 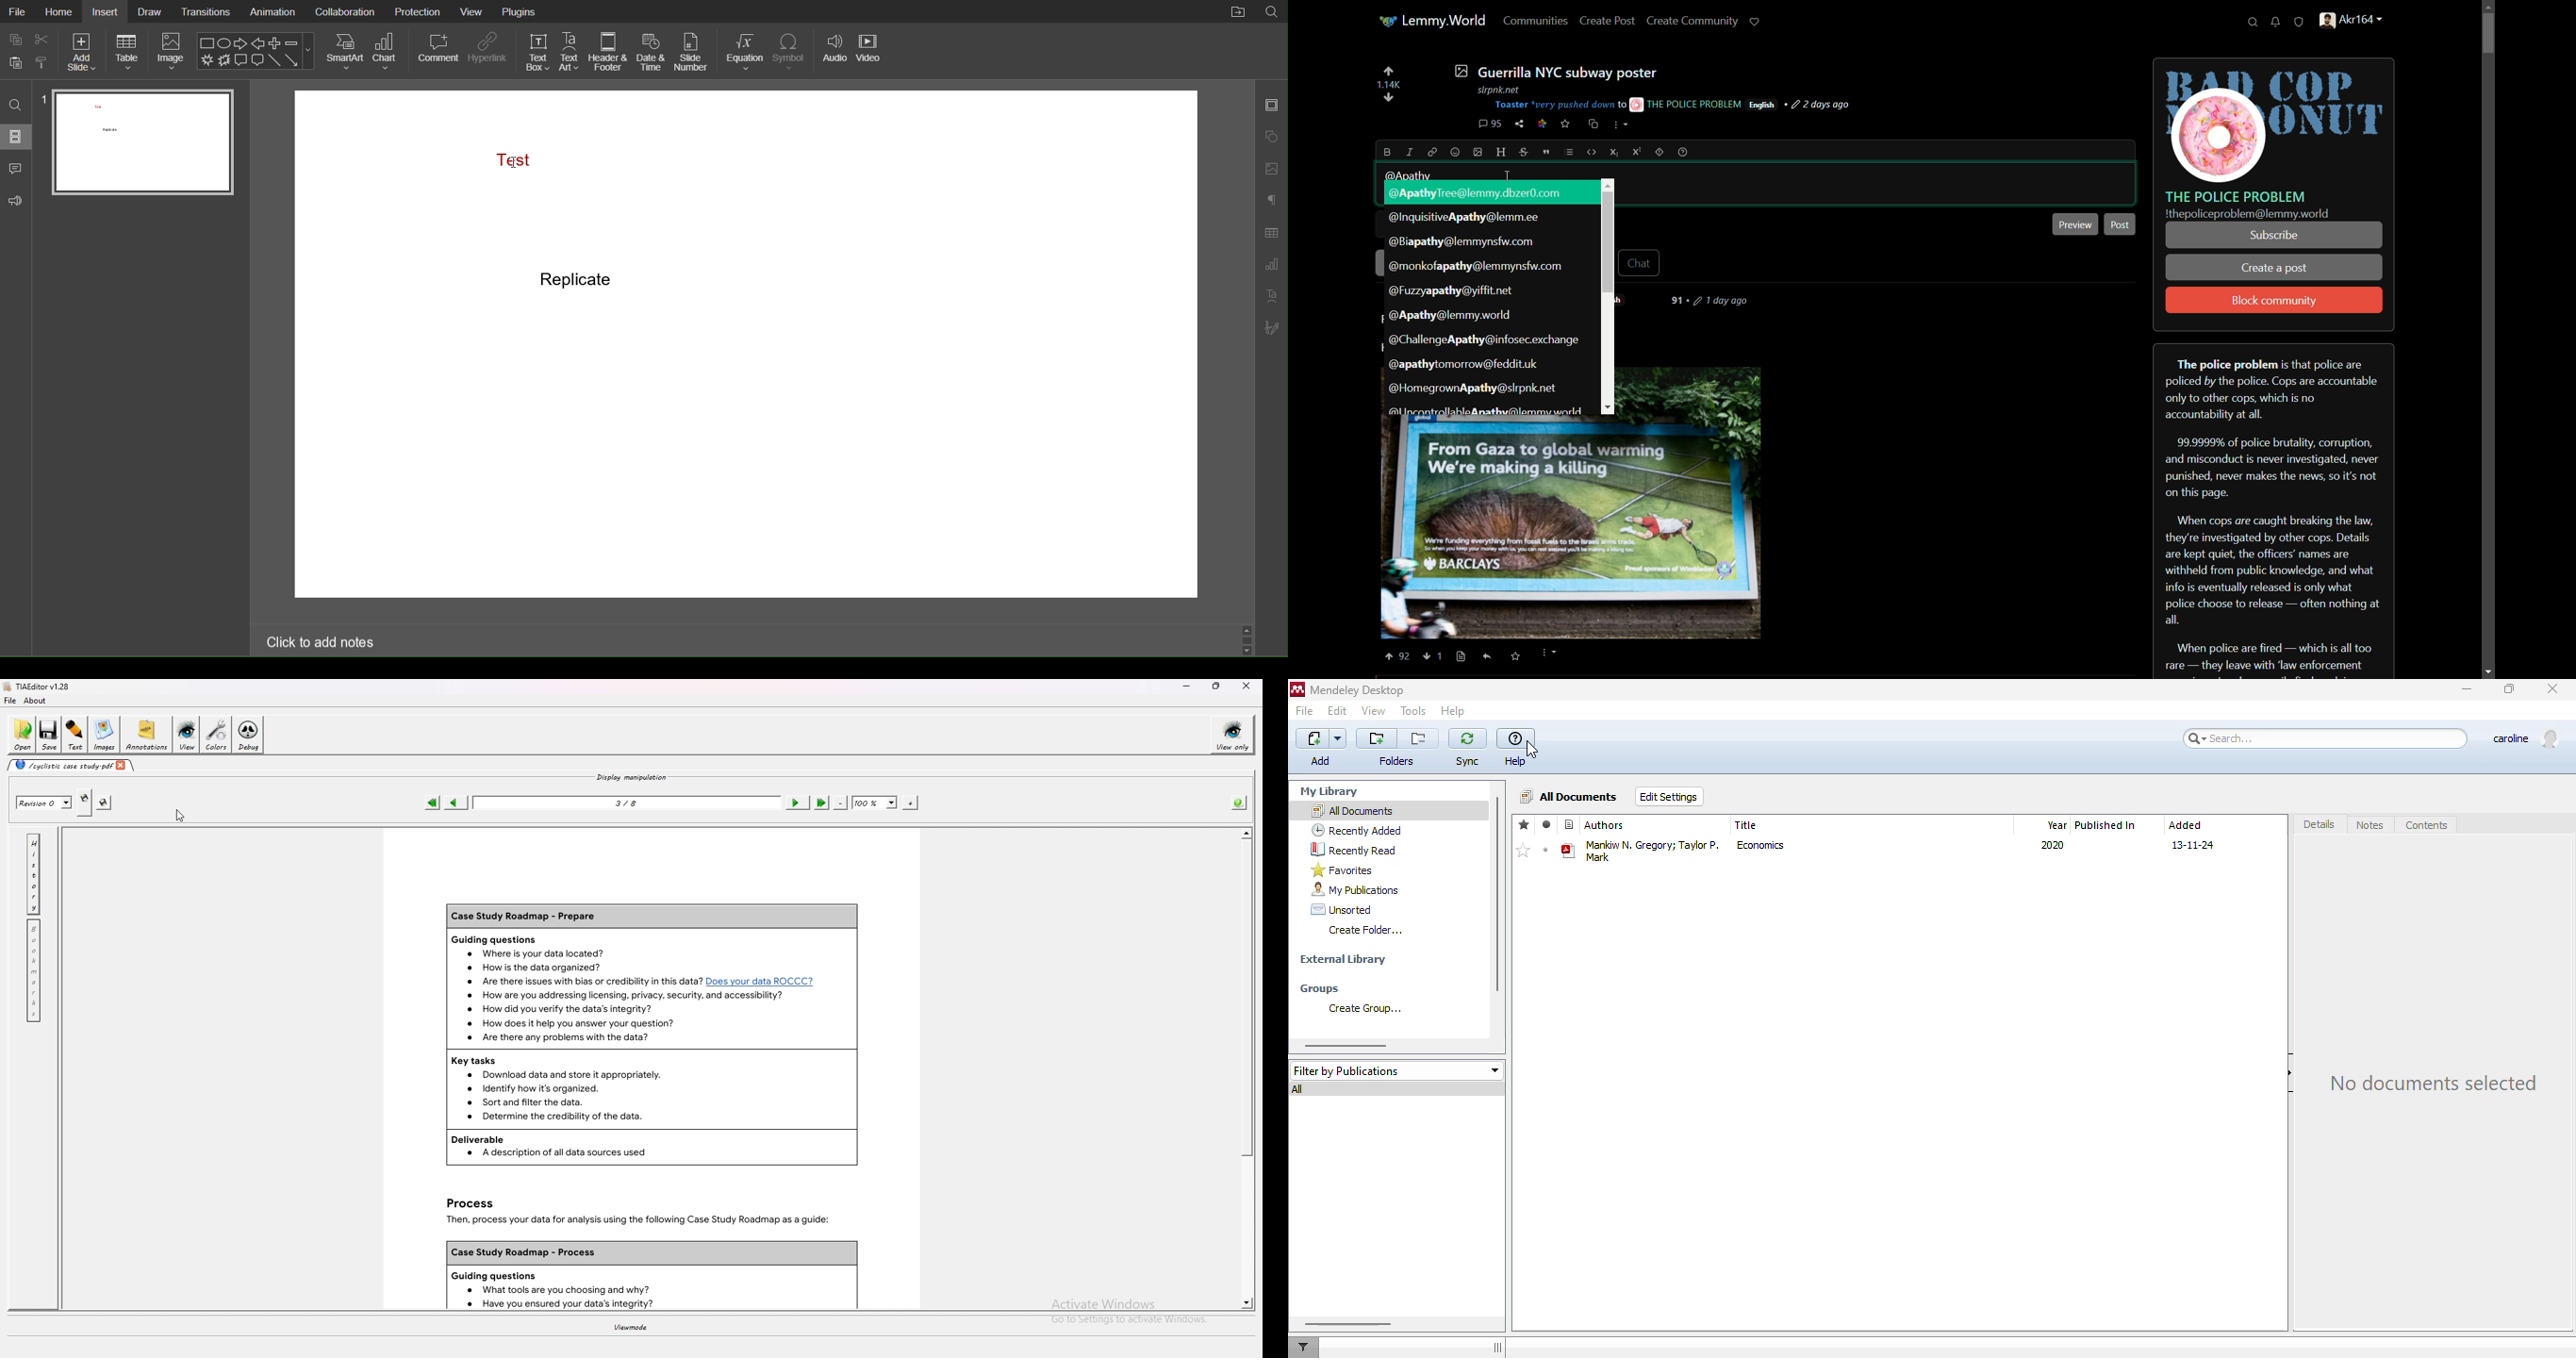 What do you see at coordinates (1273, 11) in the screenshot?
I see `Search` at bounding box center [1273, 11].